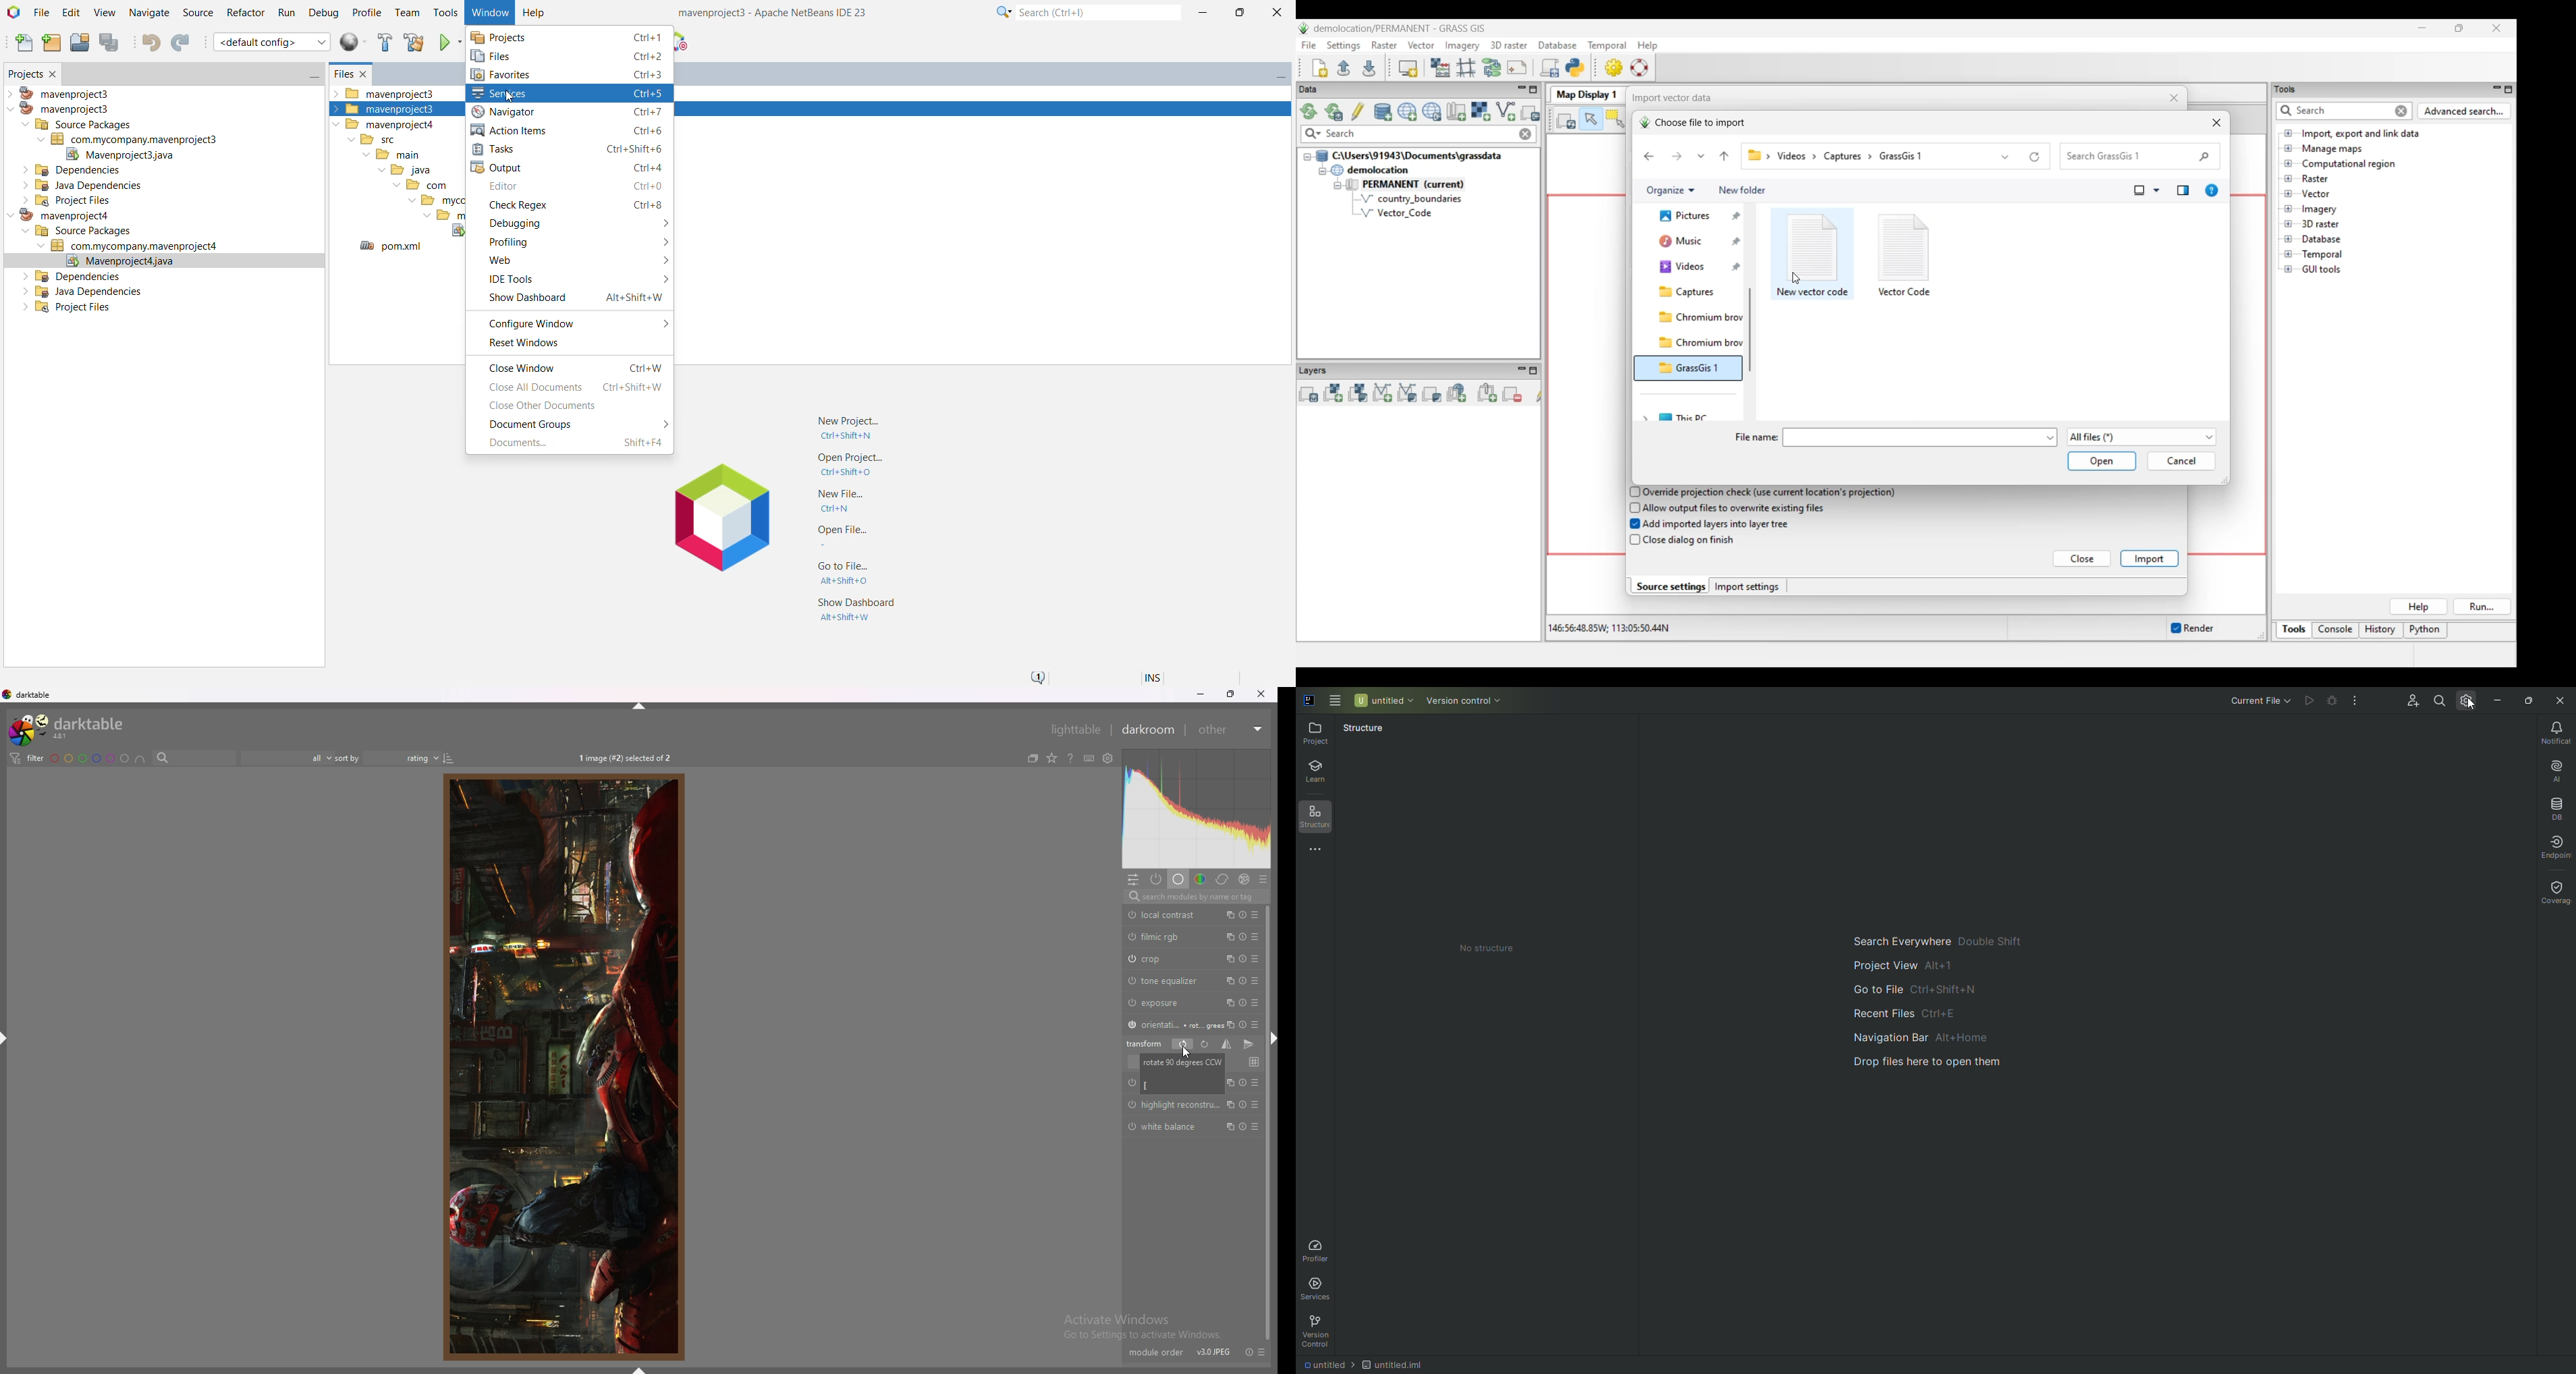  I want to click on reset, so click(1244, 936).